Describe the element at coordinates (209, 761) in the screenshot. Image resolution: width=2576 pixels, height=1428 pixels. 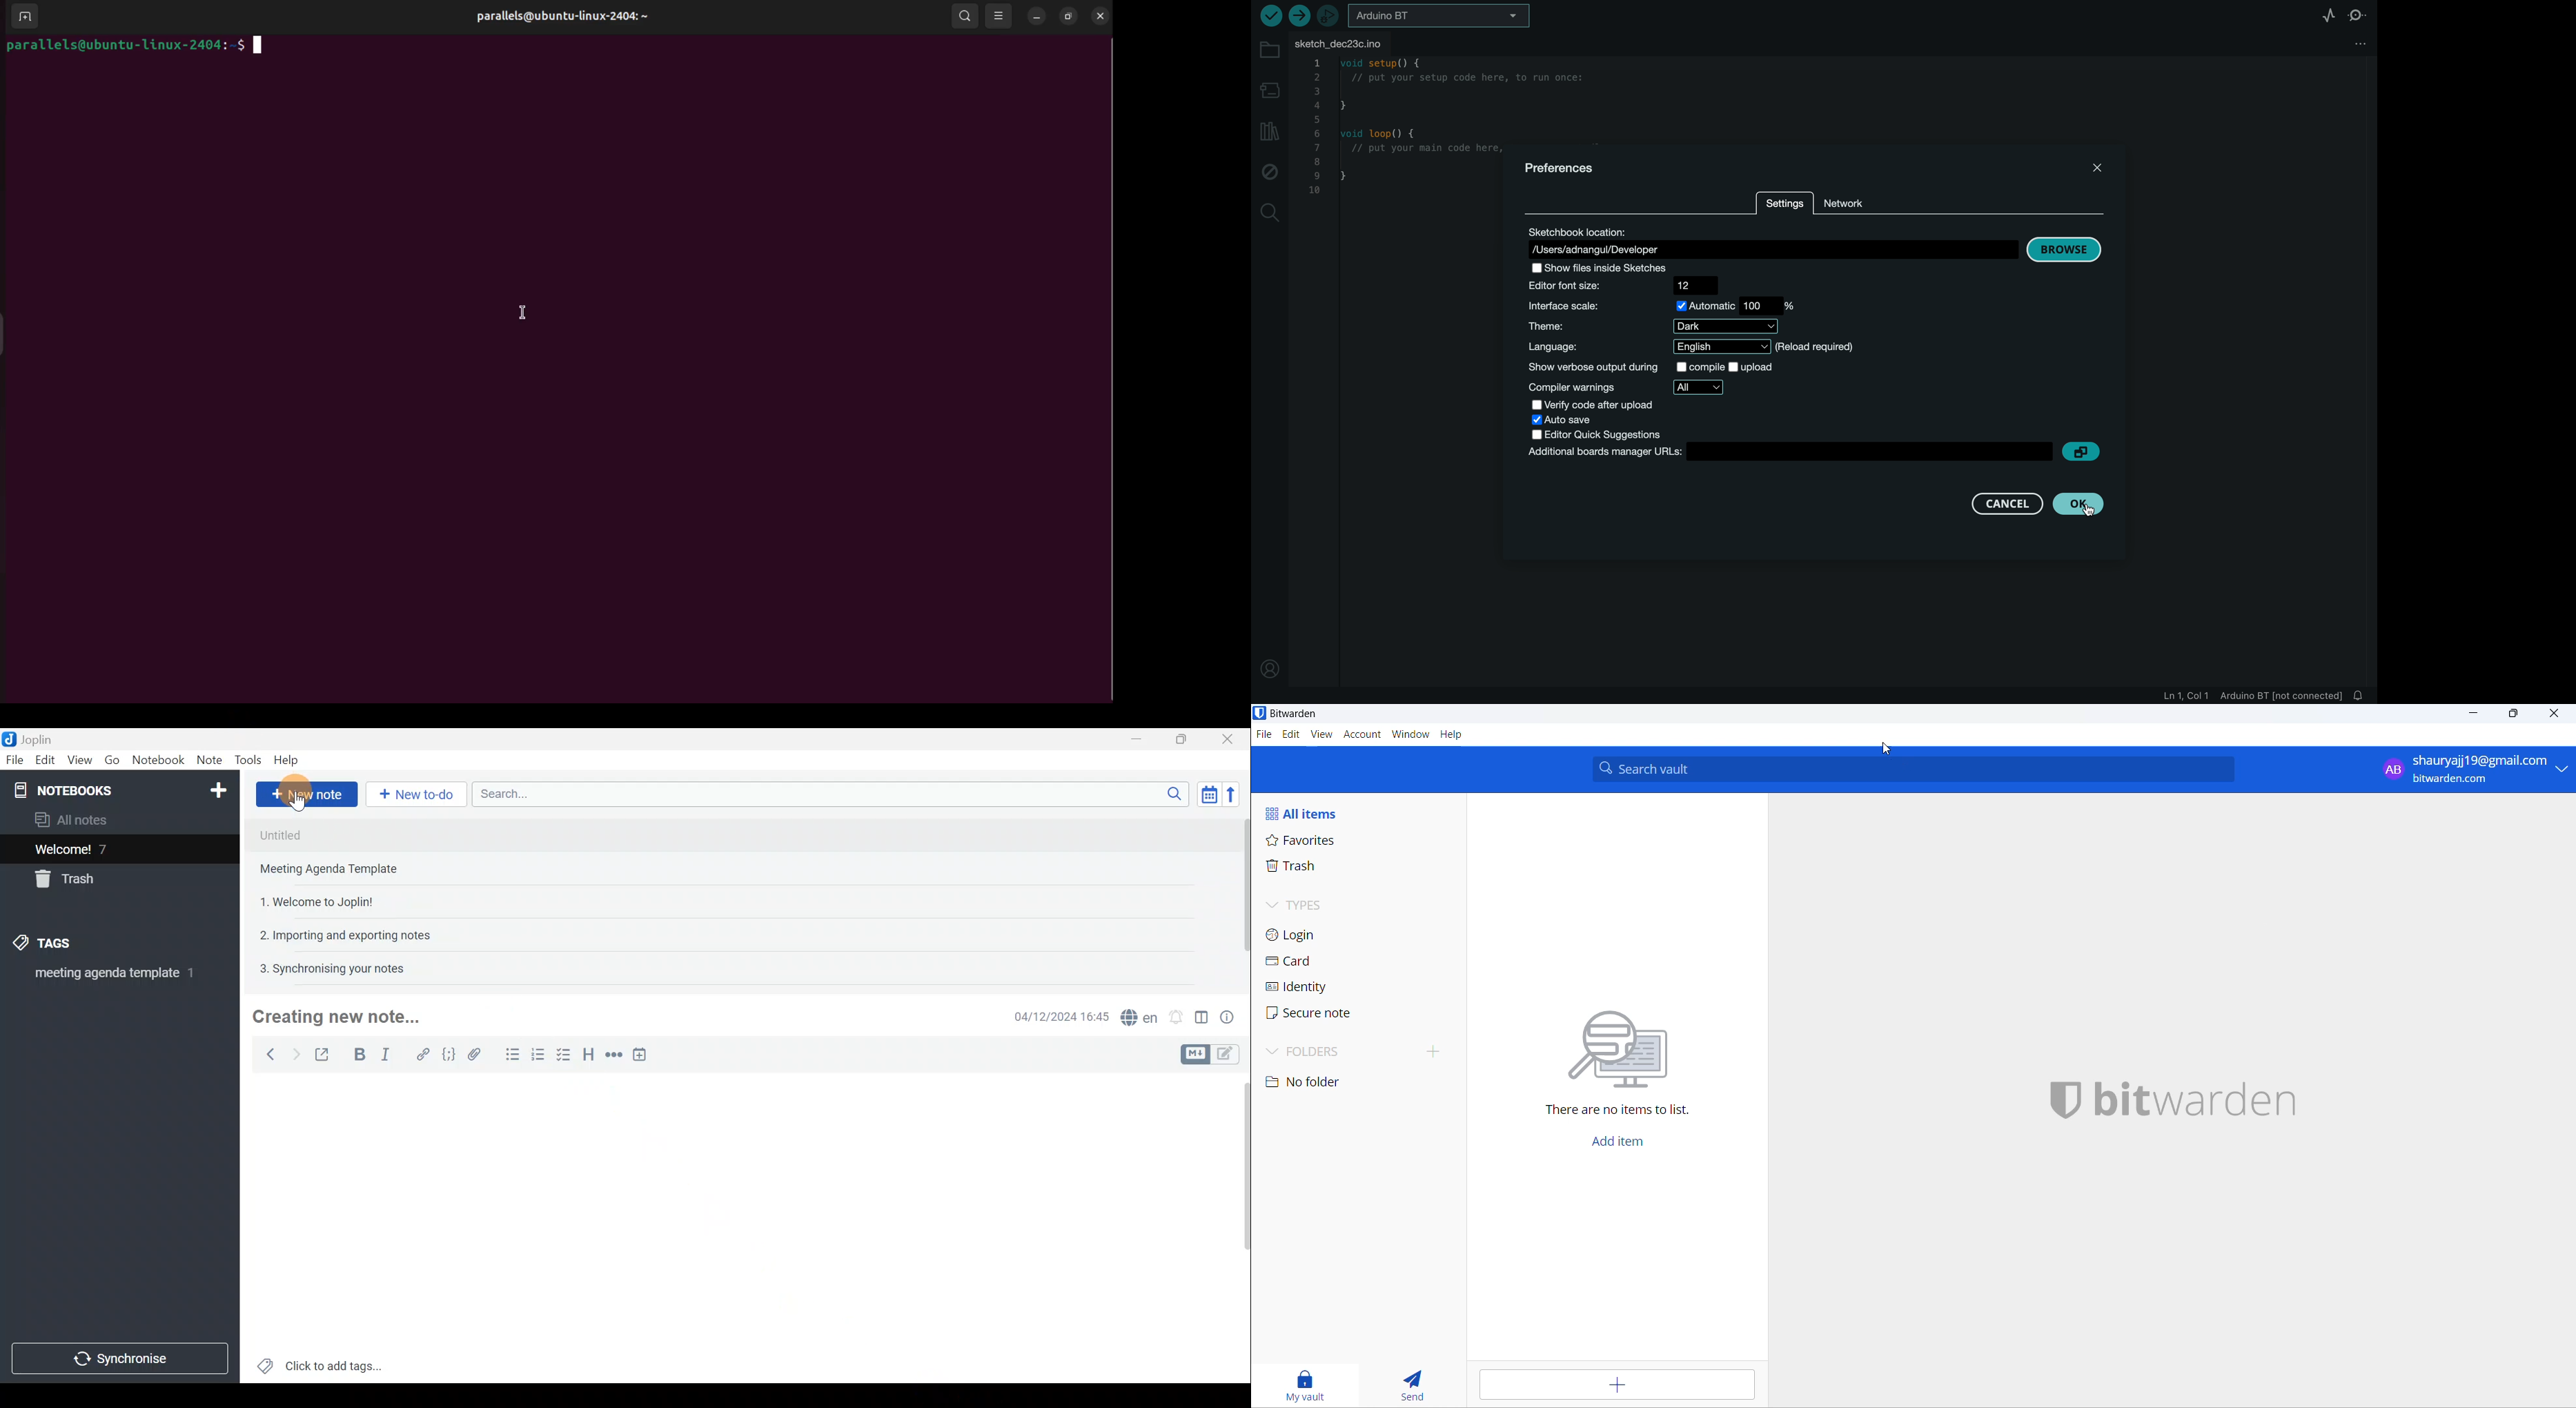
I see `Note` at that location.